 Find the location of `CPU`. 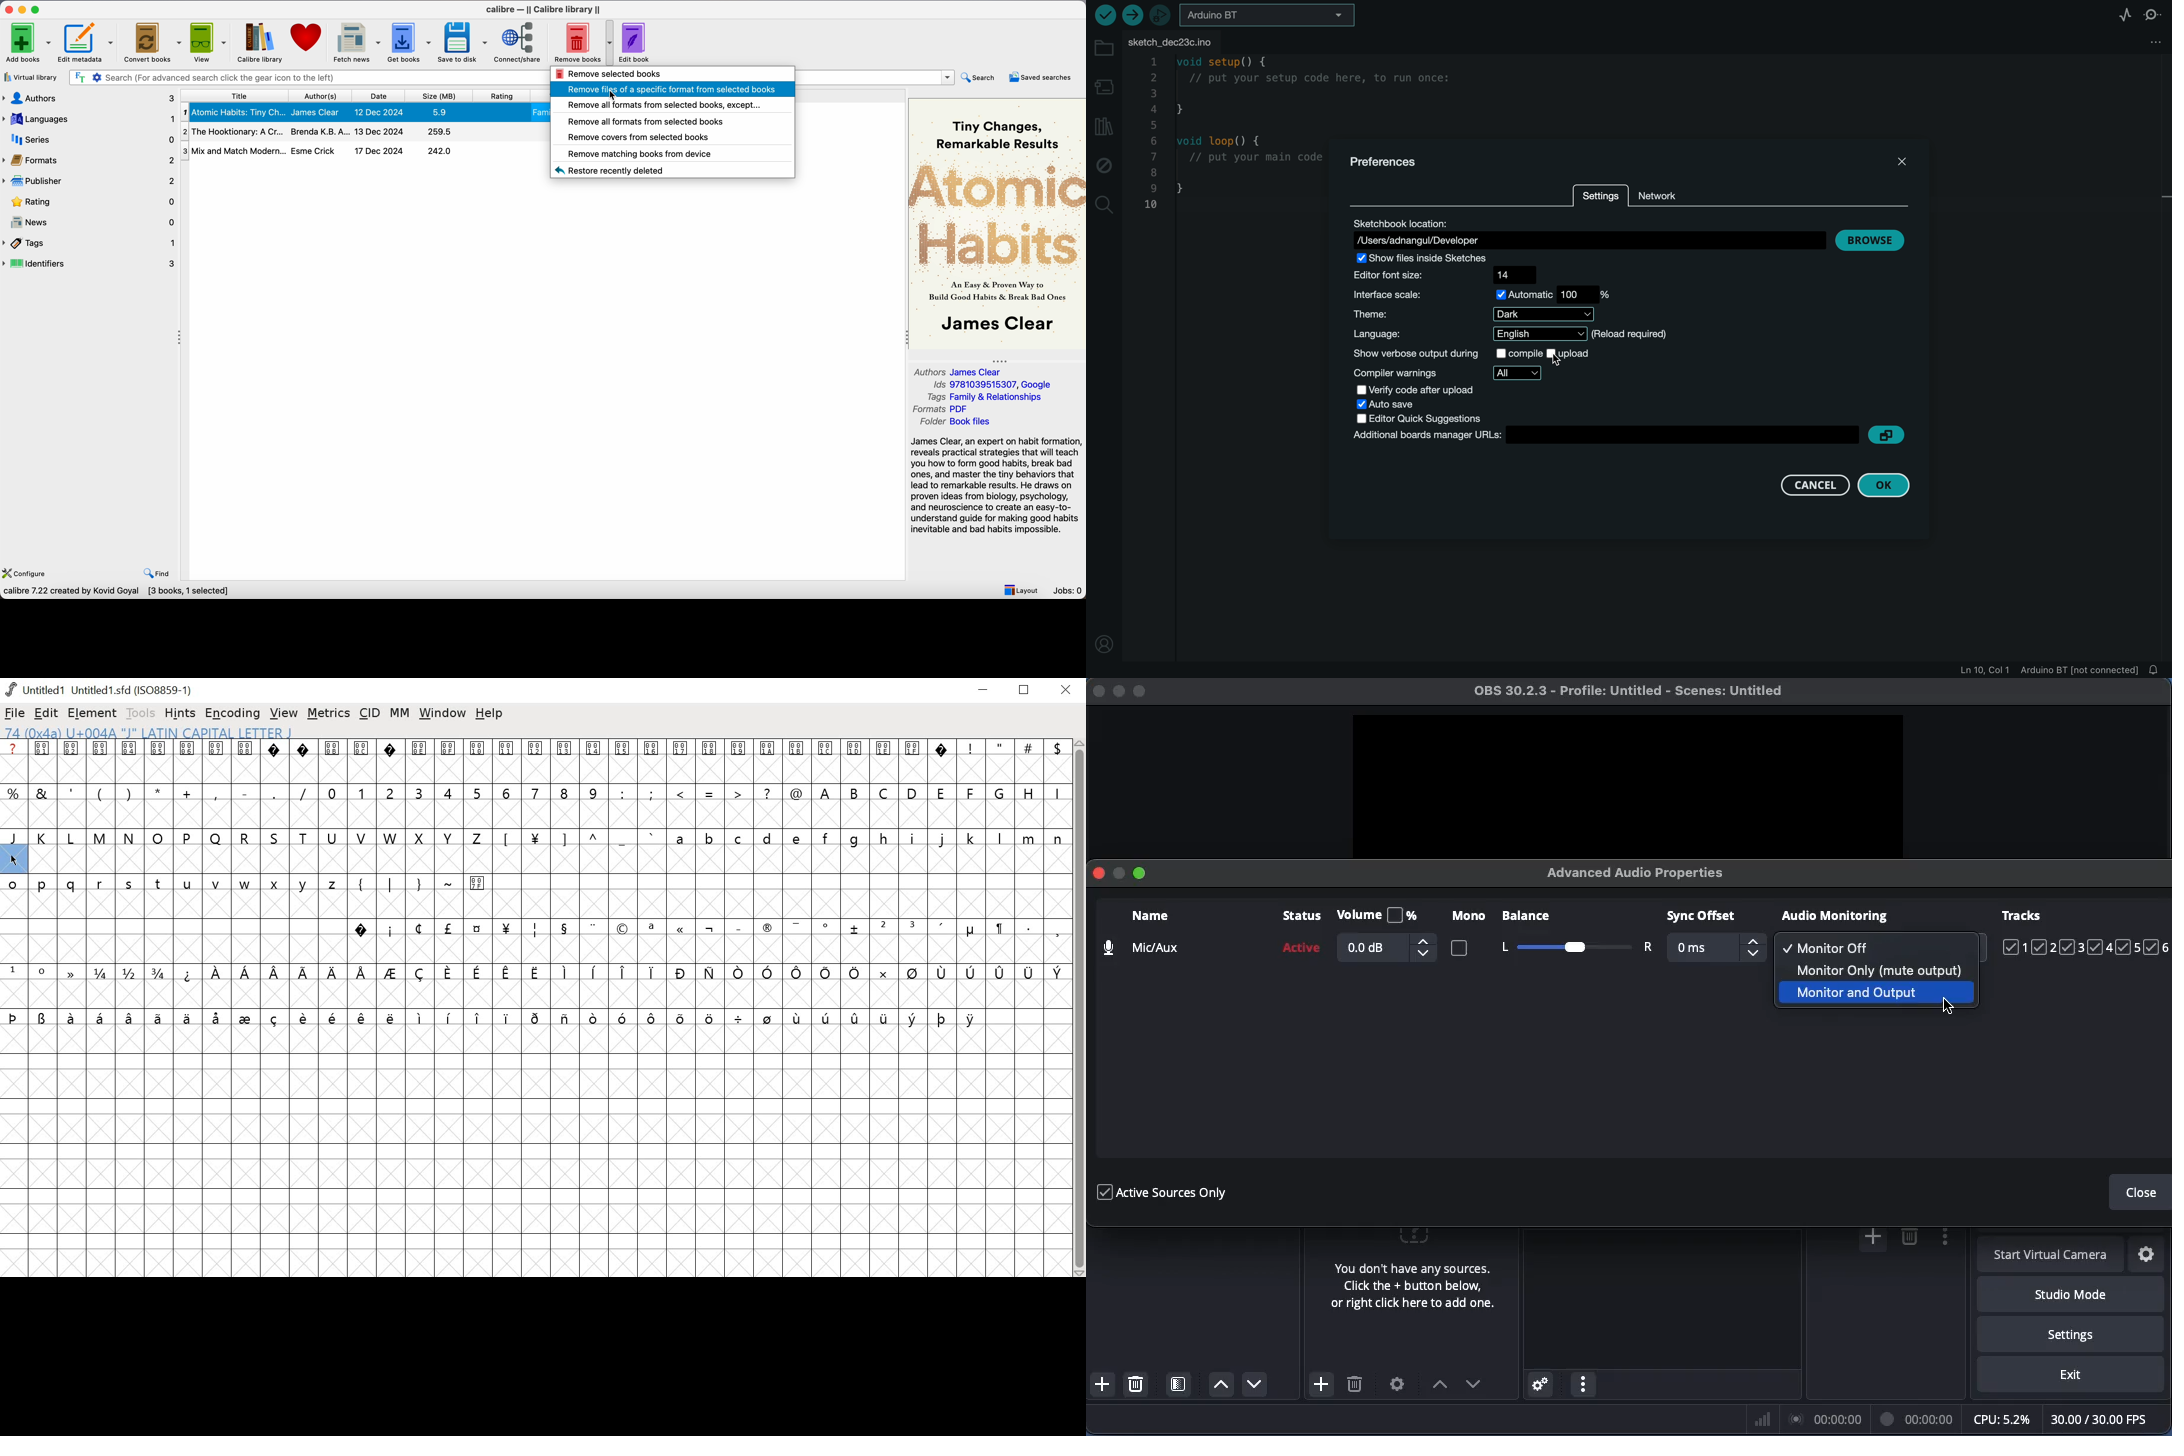

CPU is located at coordinates (2000, 1418).